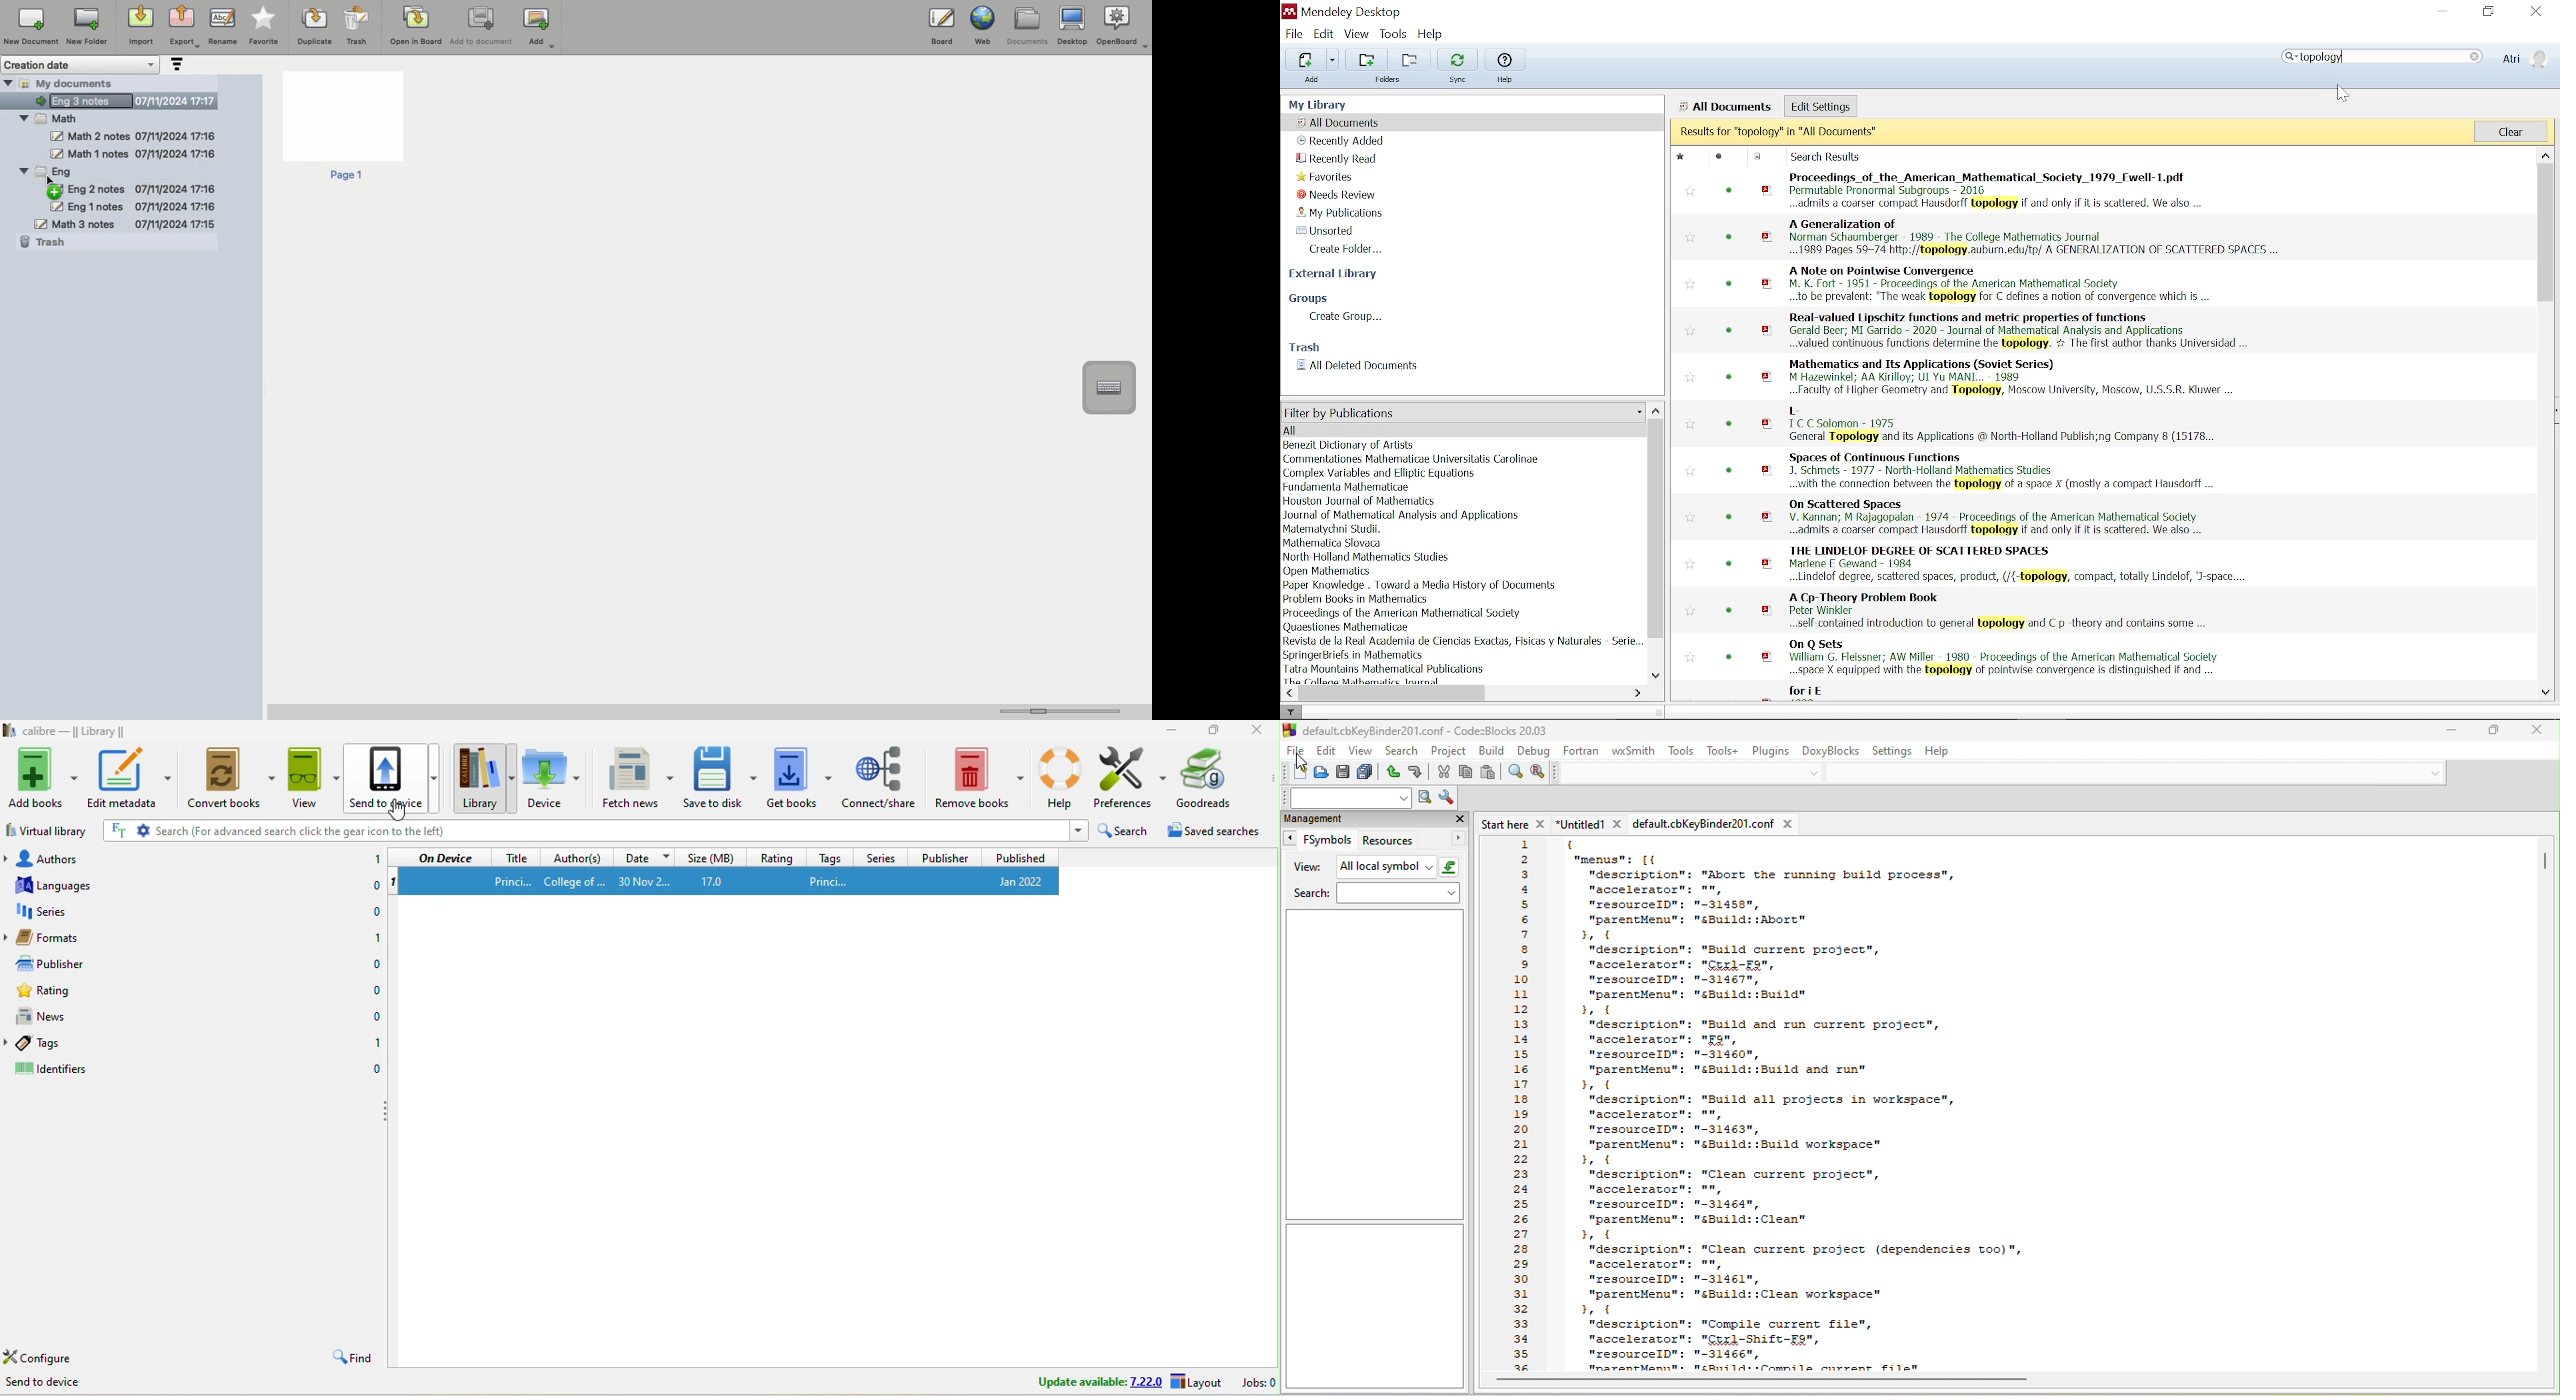 The height and width of the screenshot is (1400, 2576). Describe the element at coordinates (881, 778) in the screenshot. I see `connect/share` at that location.